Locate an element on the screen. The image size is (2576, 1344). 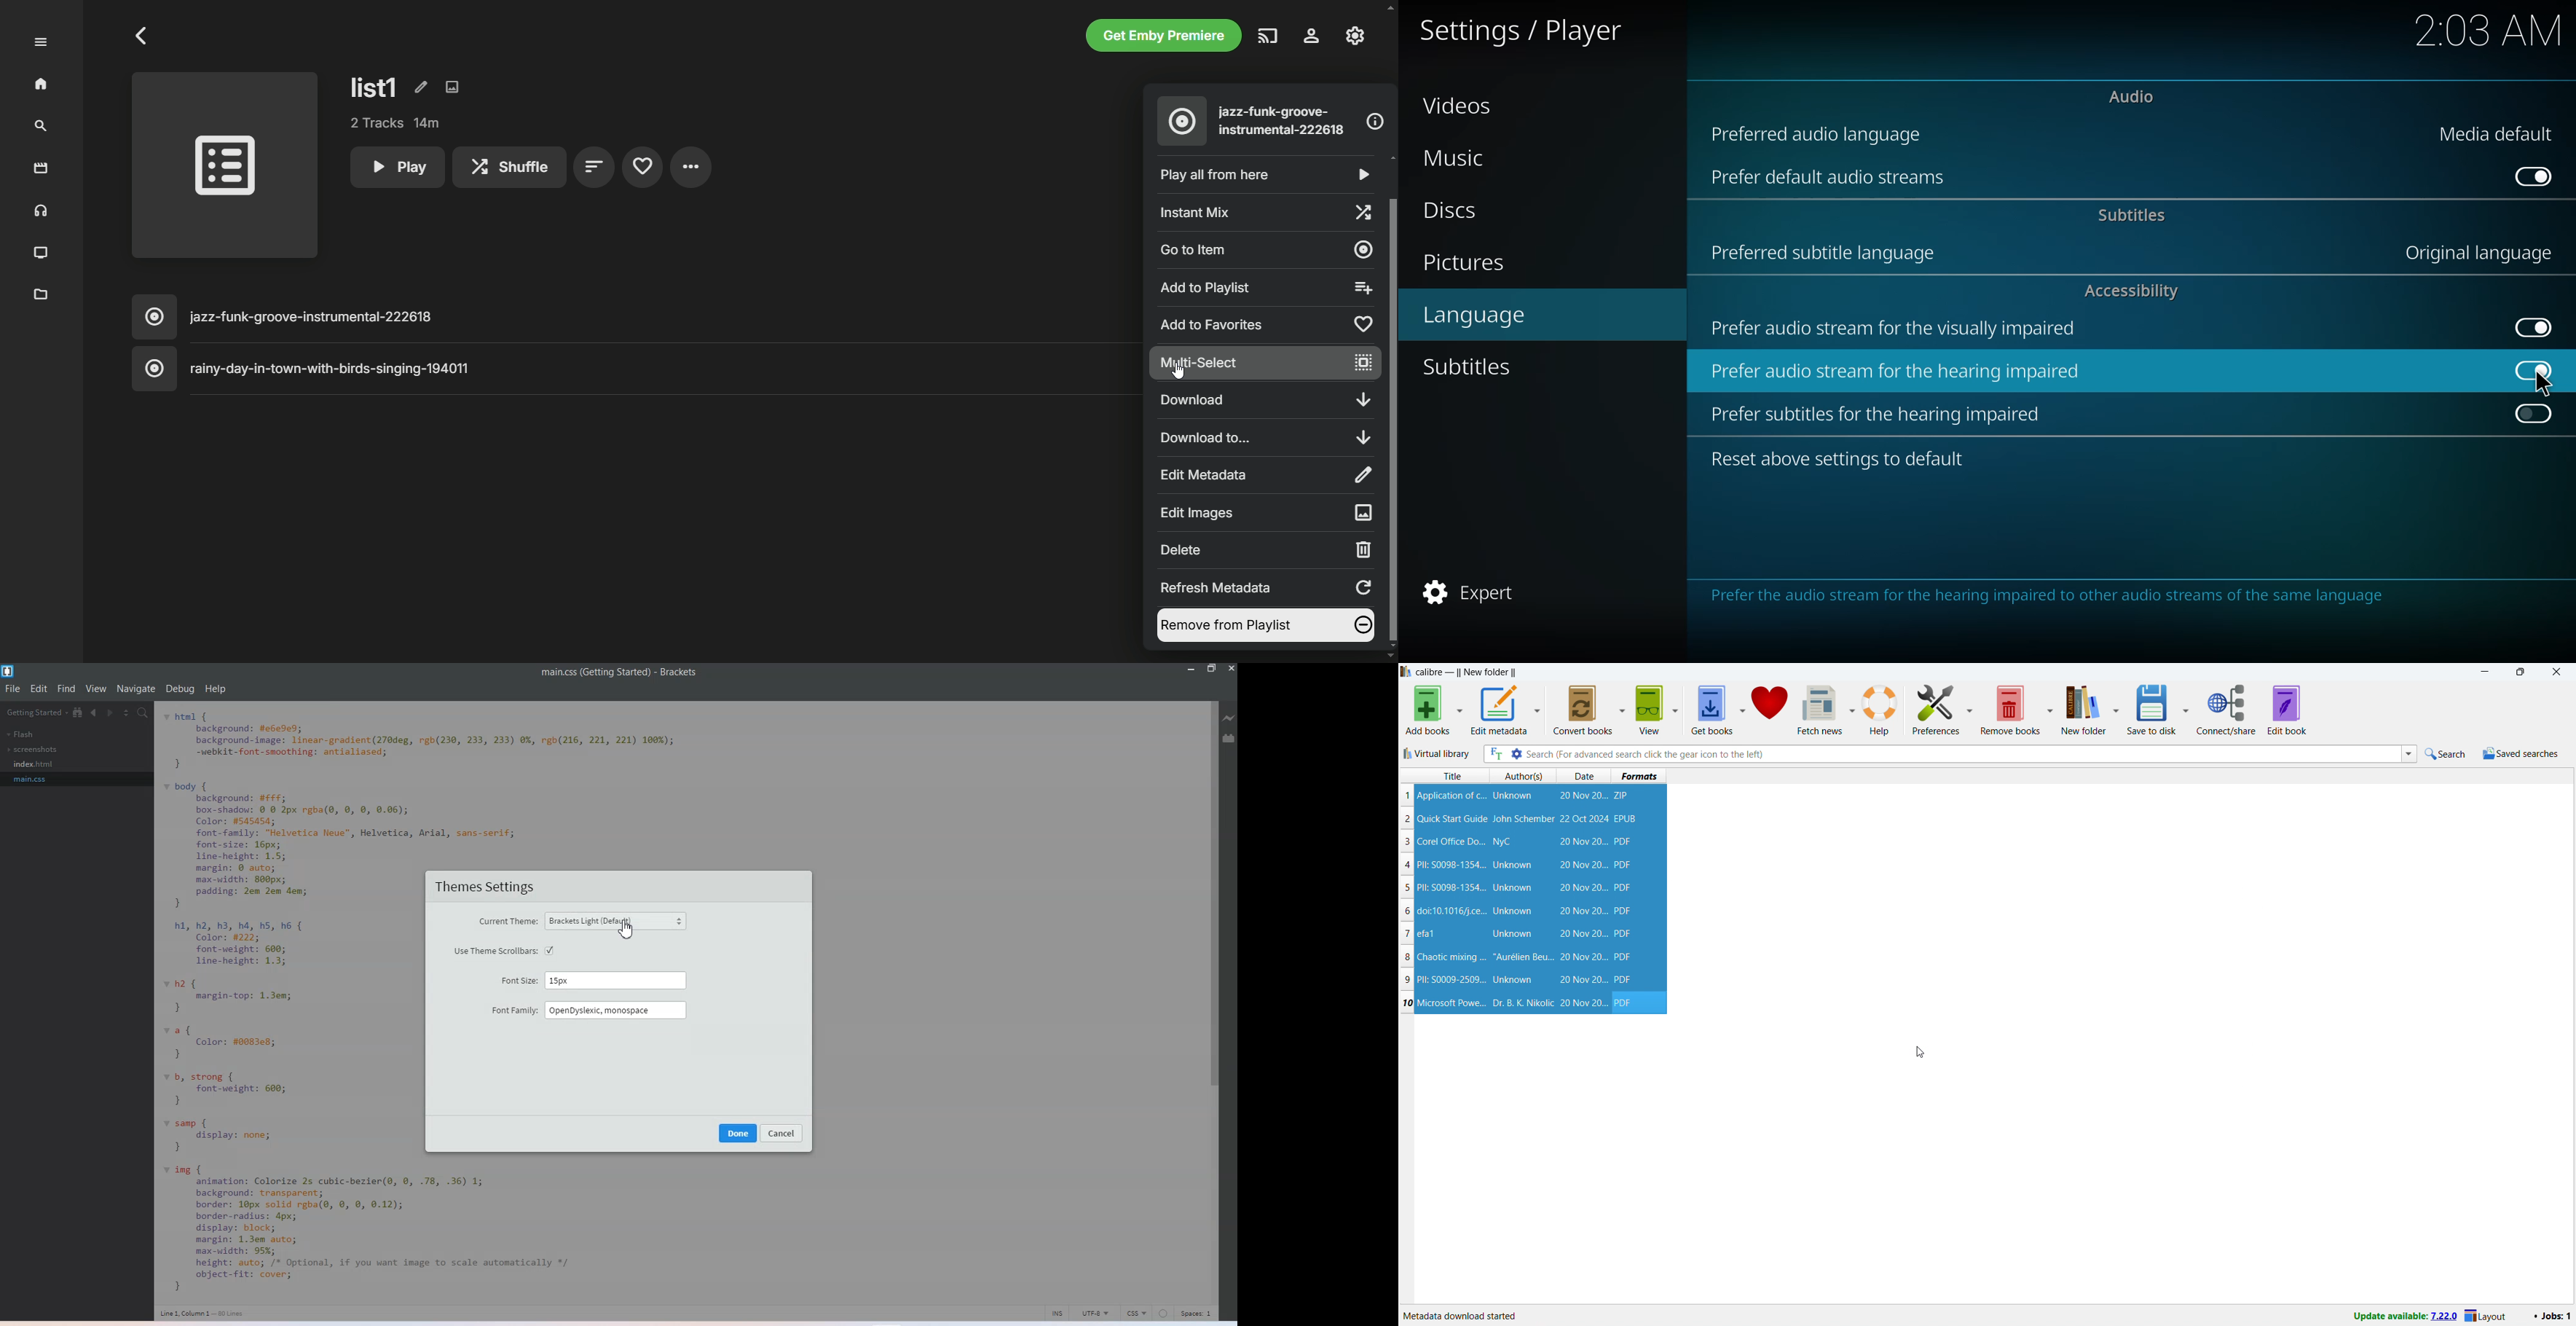
videos is located at coordinates (1460, 106).